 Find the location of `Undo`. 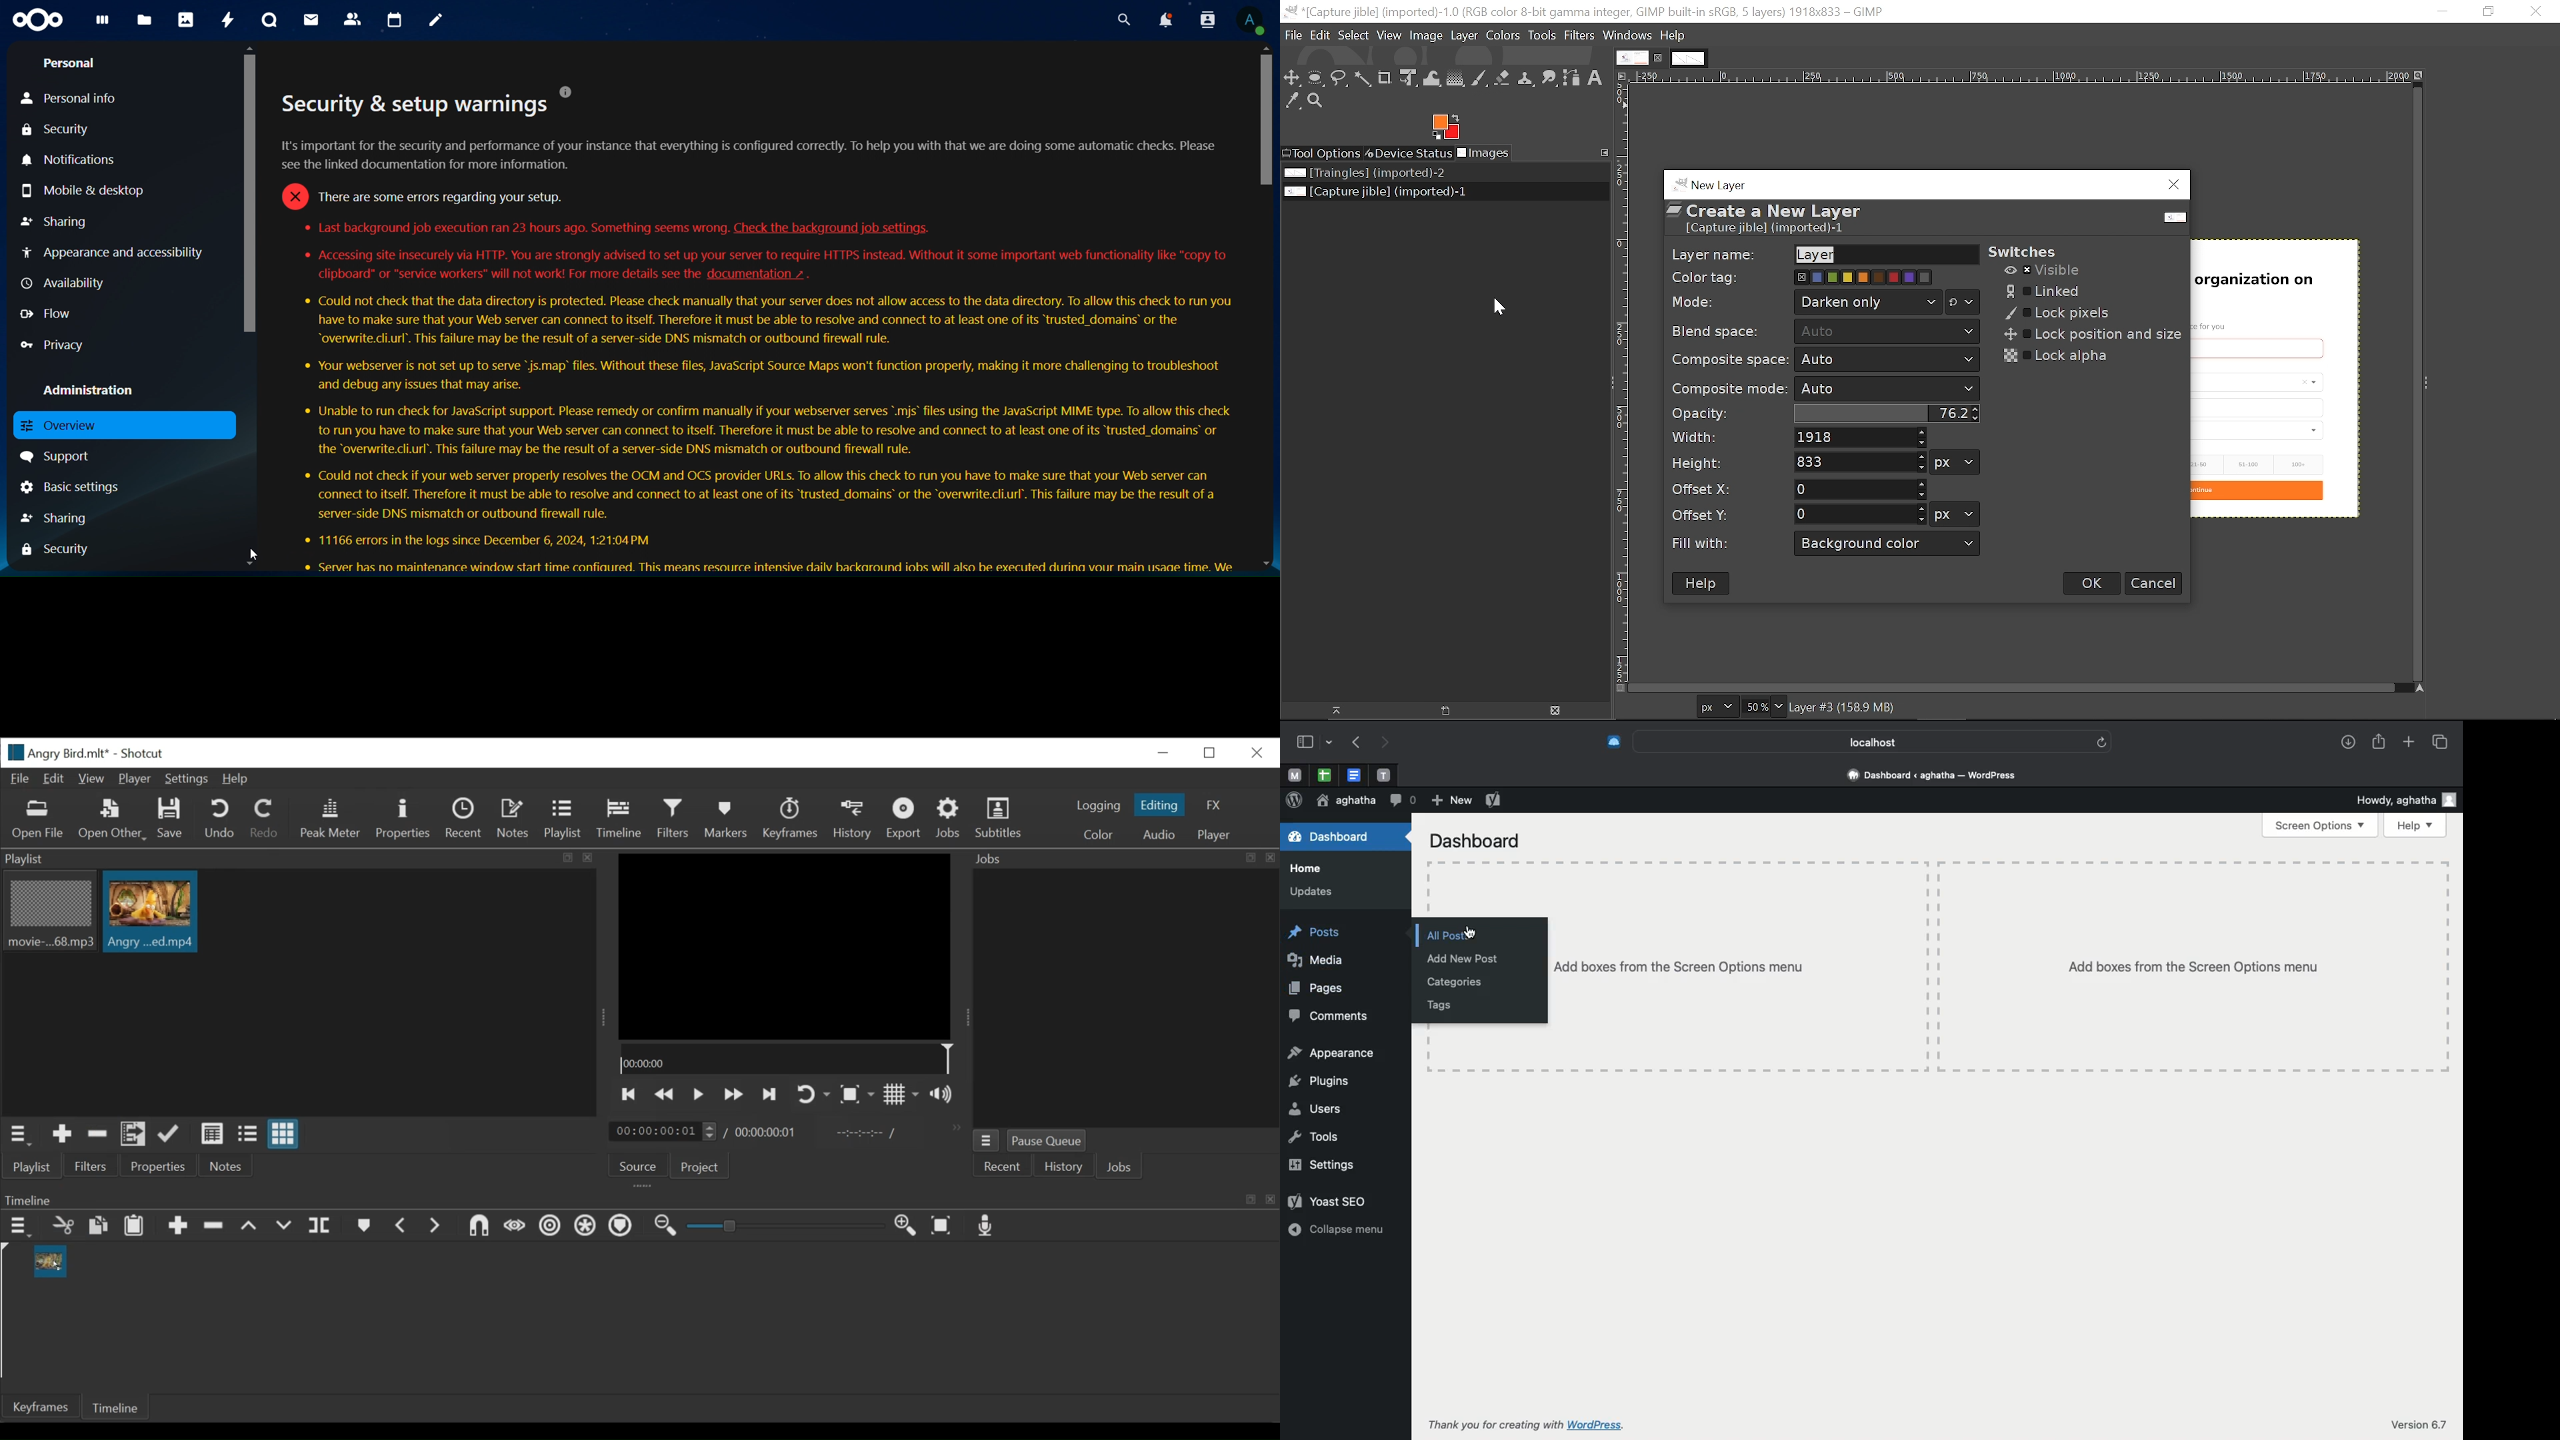

Undo is located at coordinates (219, 819).